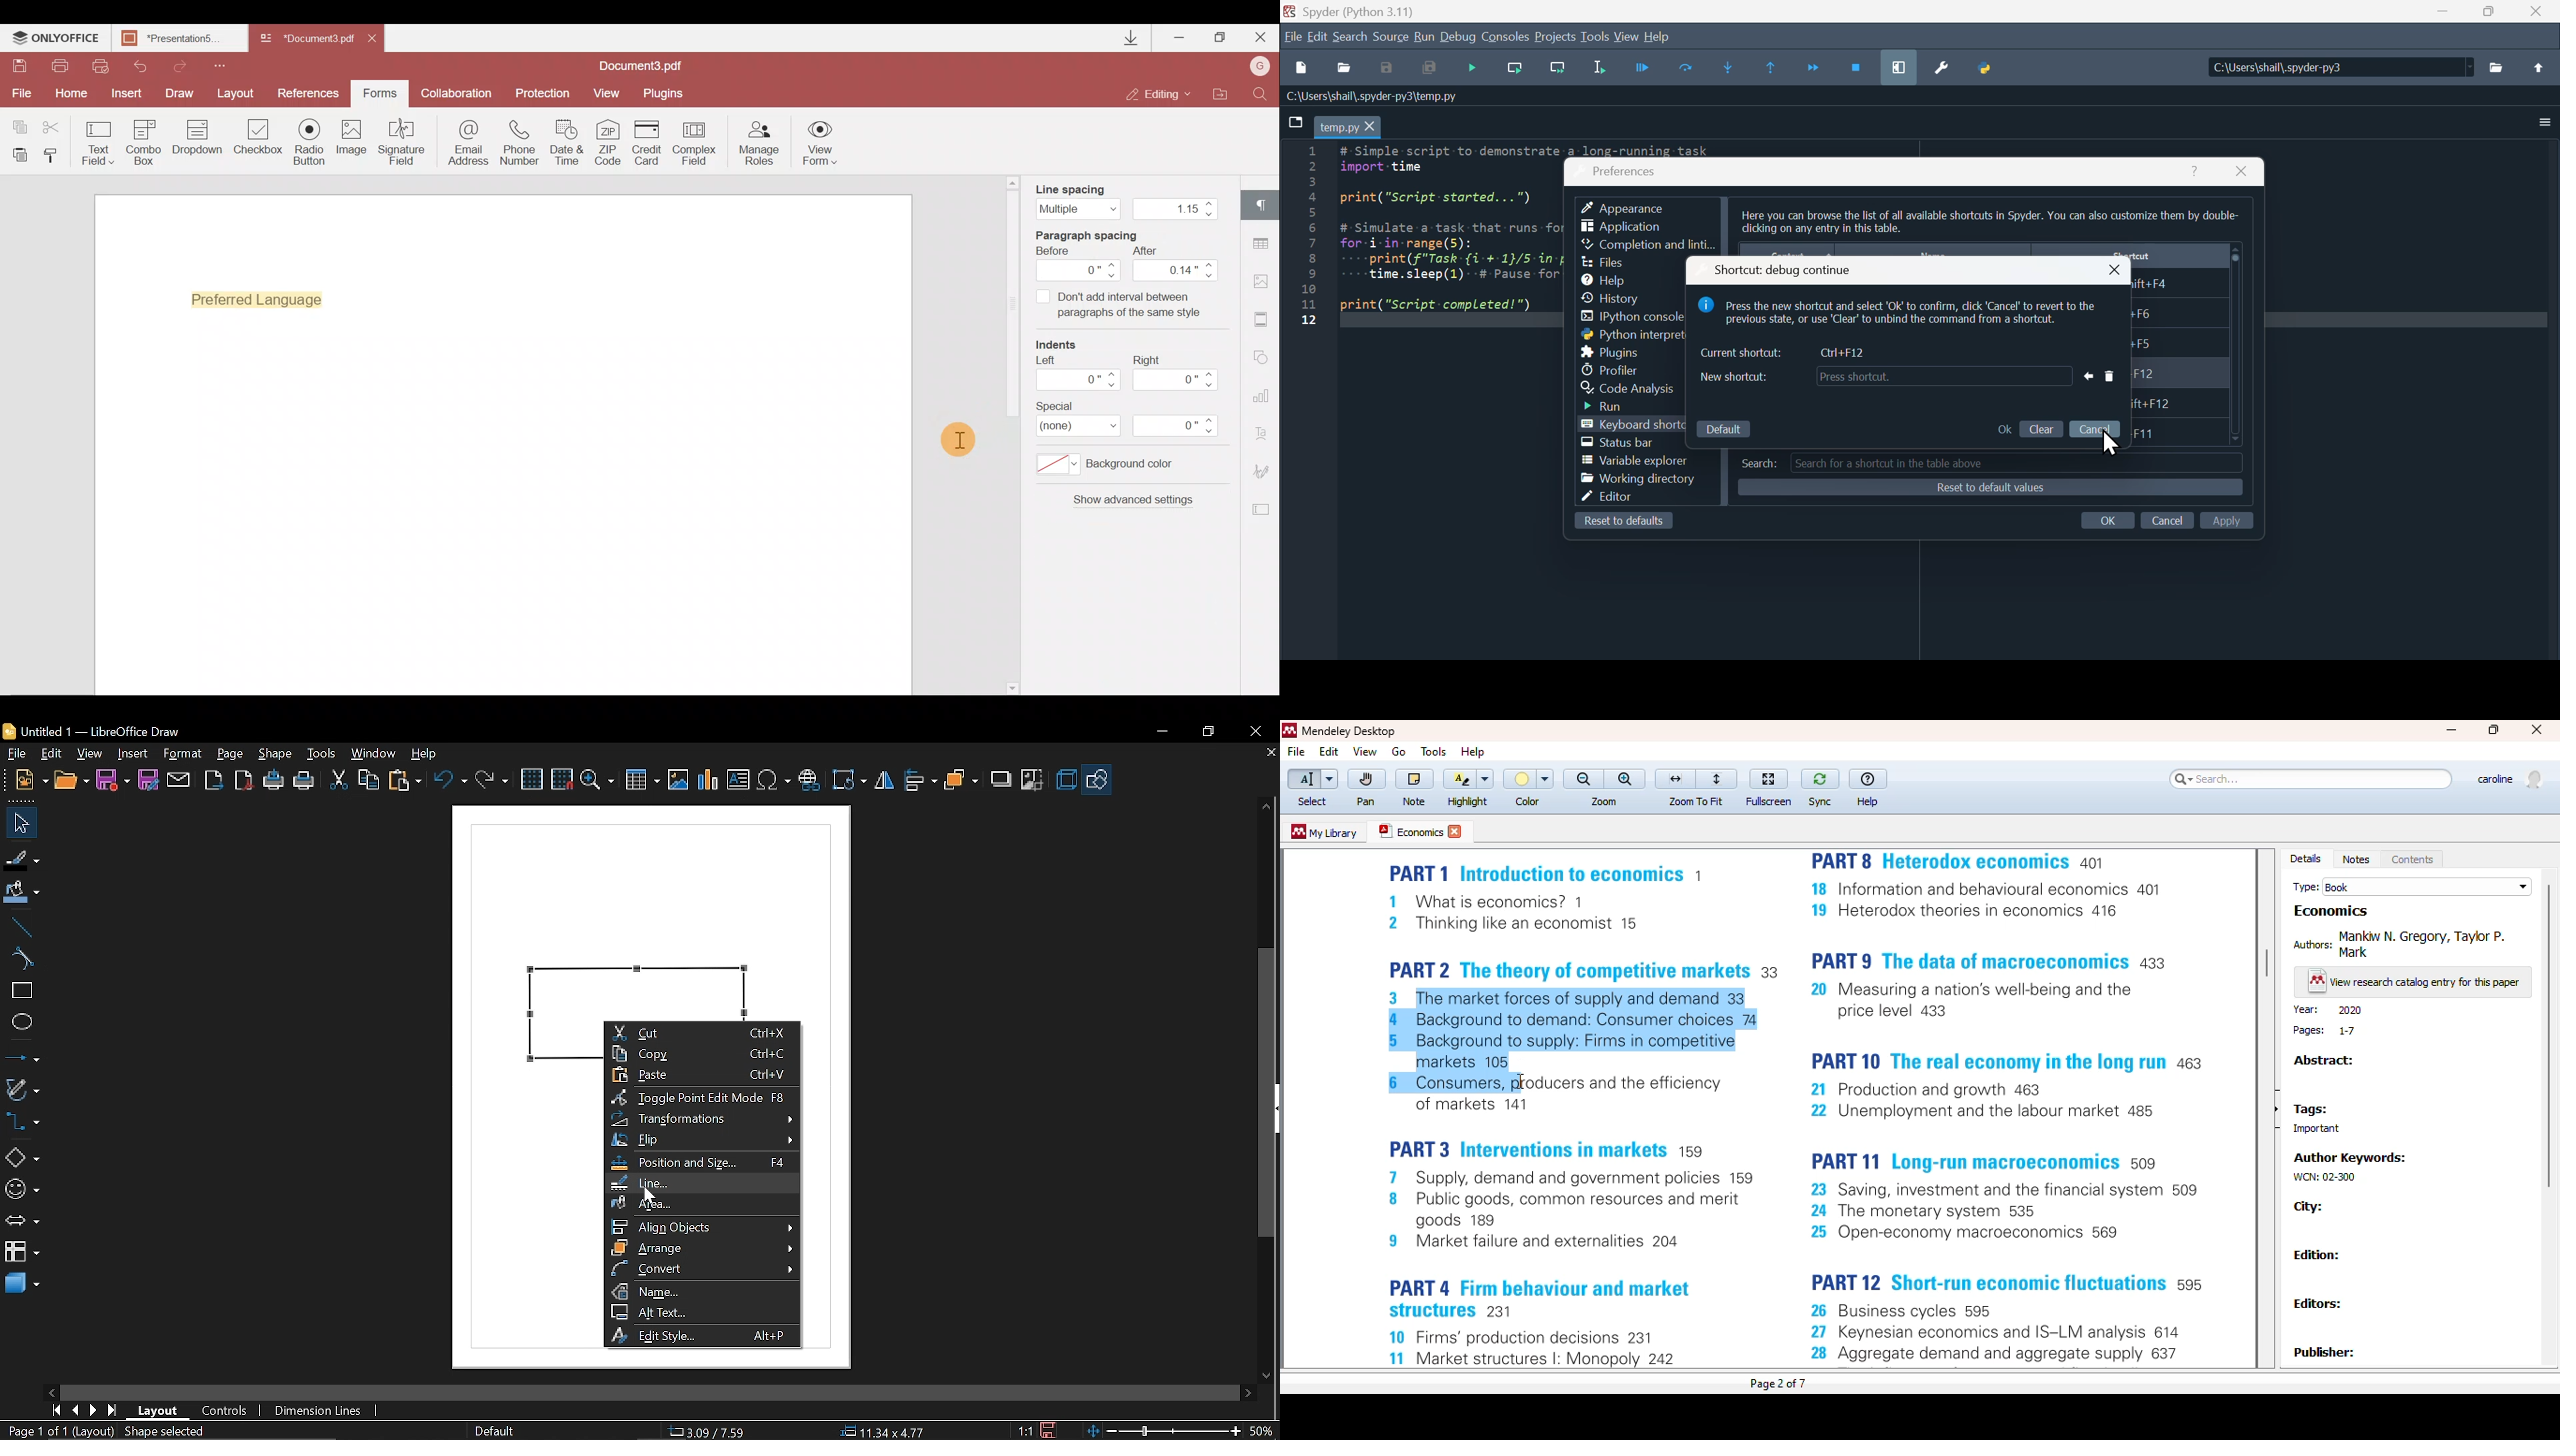  What do you see at coordinates (1386, 72) in the screenshot?
I see `` at bounding box center [1386, 72].